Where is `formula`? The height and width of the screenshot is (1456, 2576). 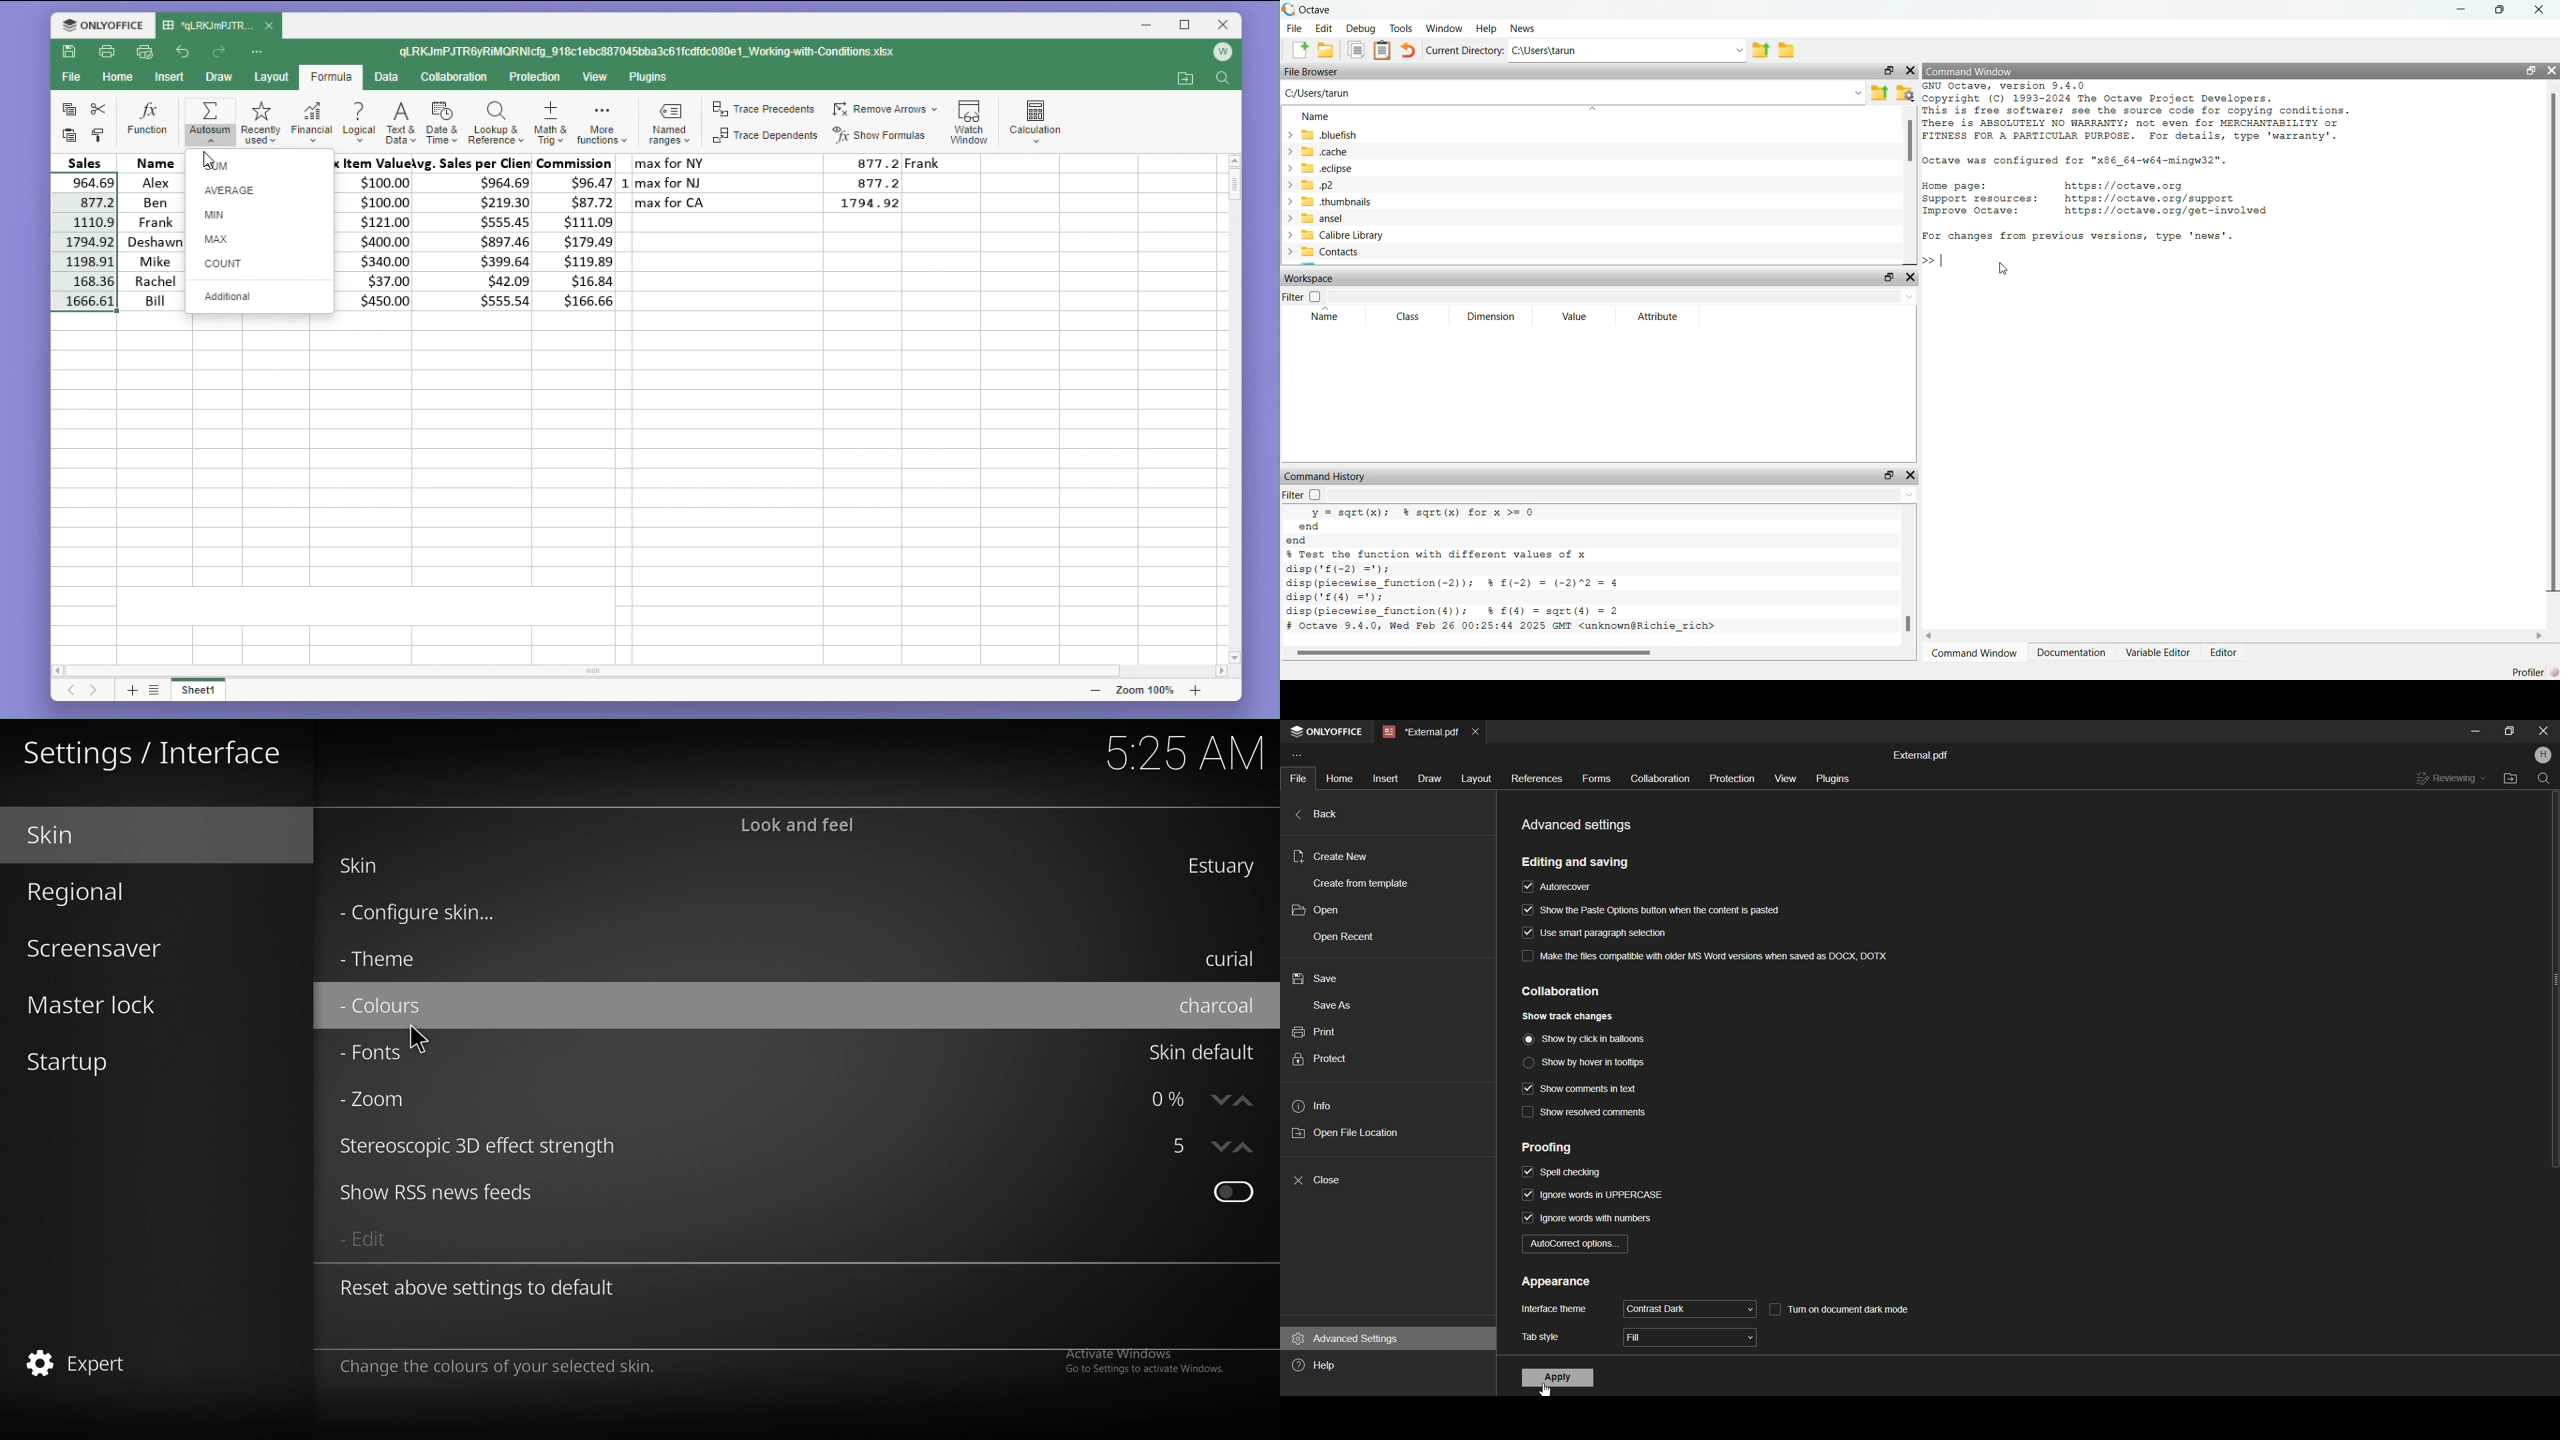
formula is located at coordinates (330, 78).